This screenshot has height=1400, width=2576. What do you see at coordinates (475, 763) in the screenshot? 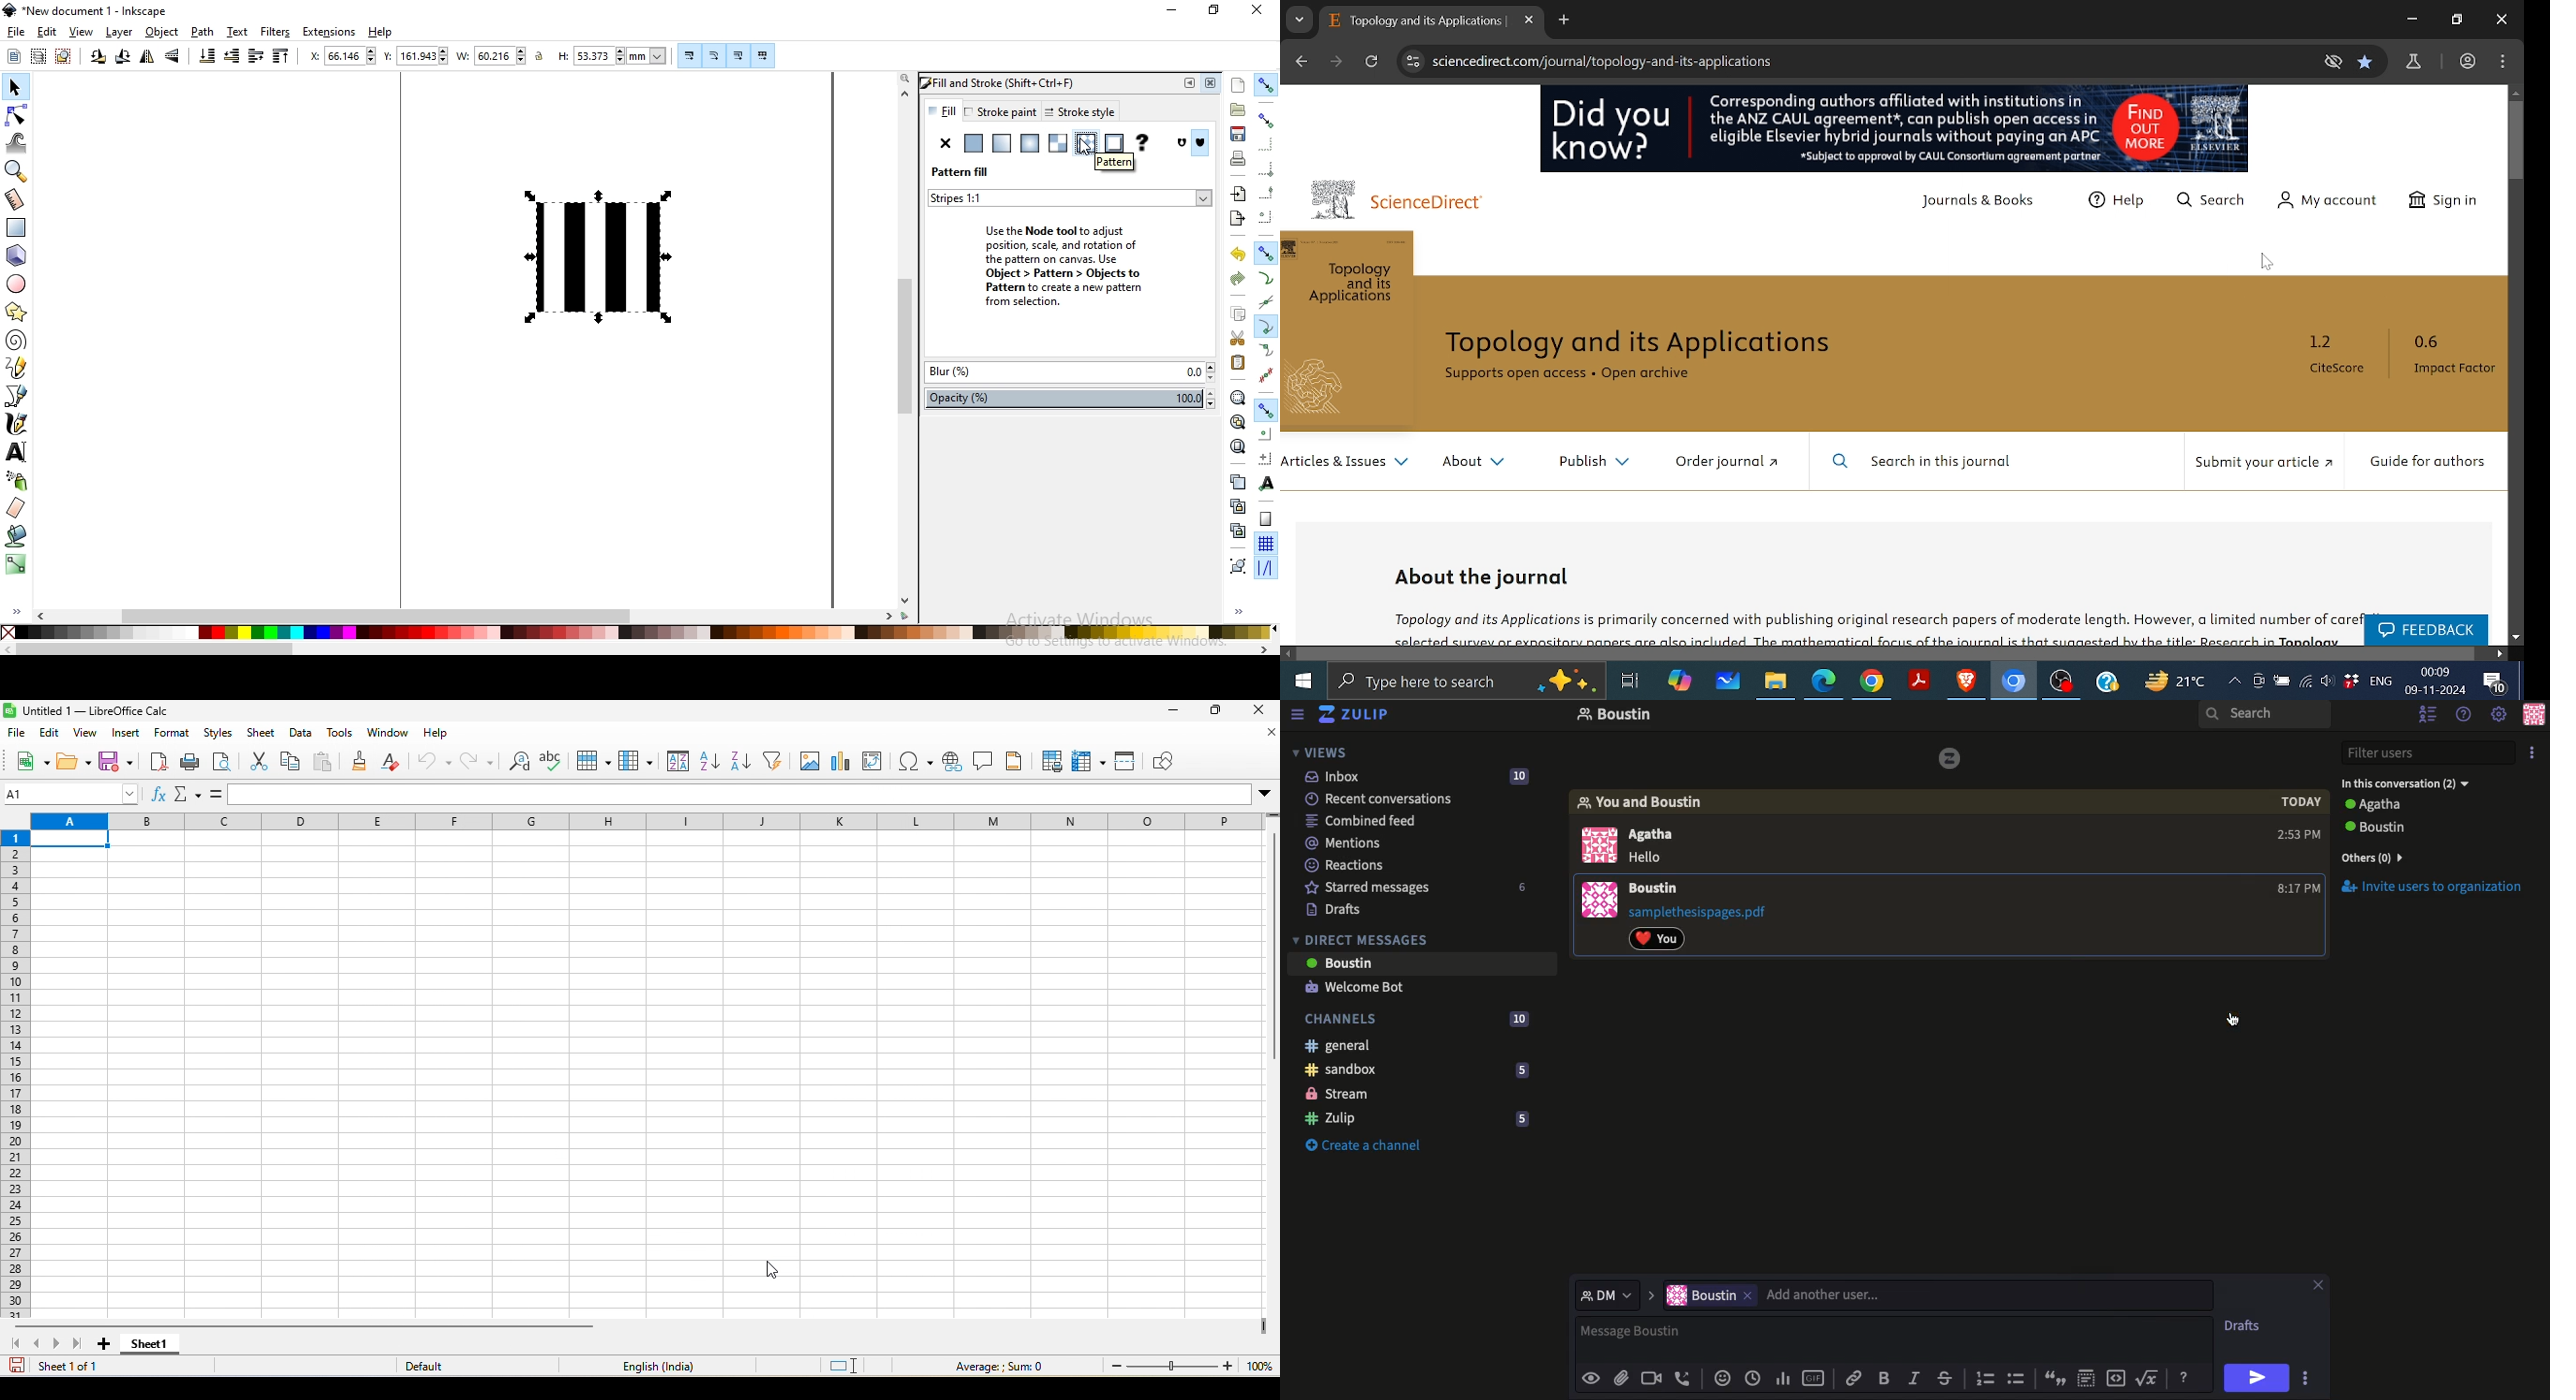
I see `redo` at bounding box center [475, 763].